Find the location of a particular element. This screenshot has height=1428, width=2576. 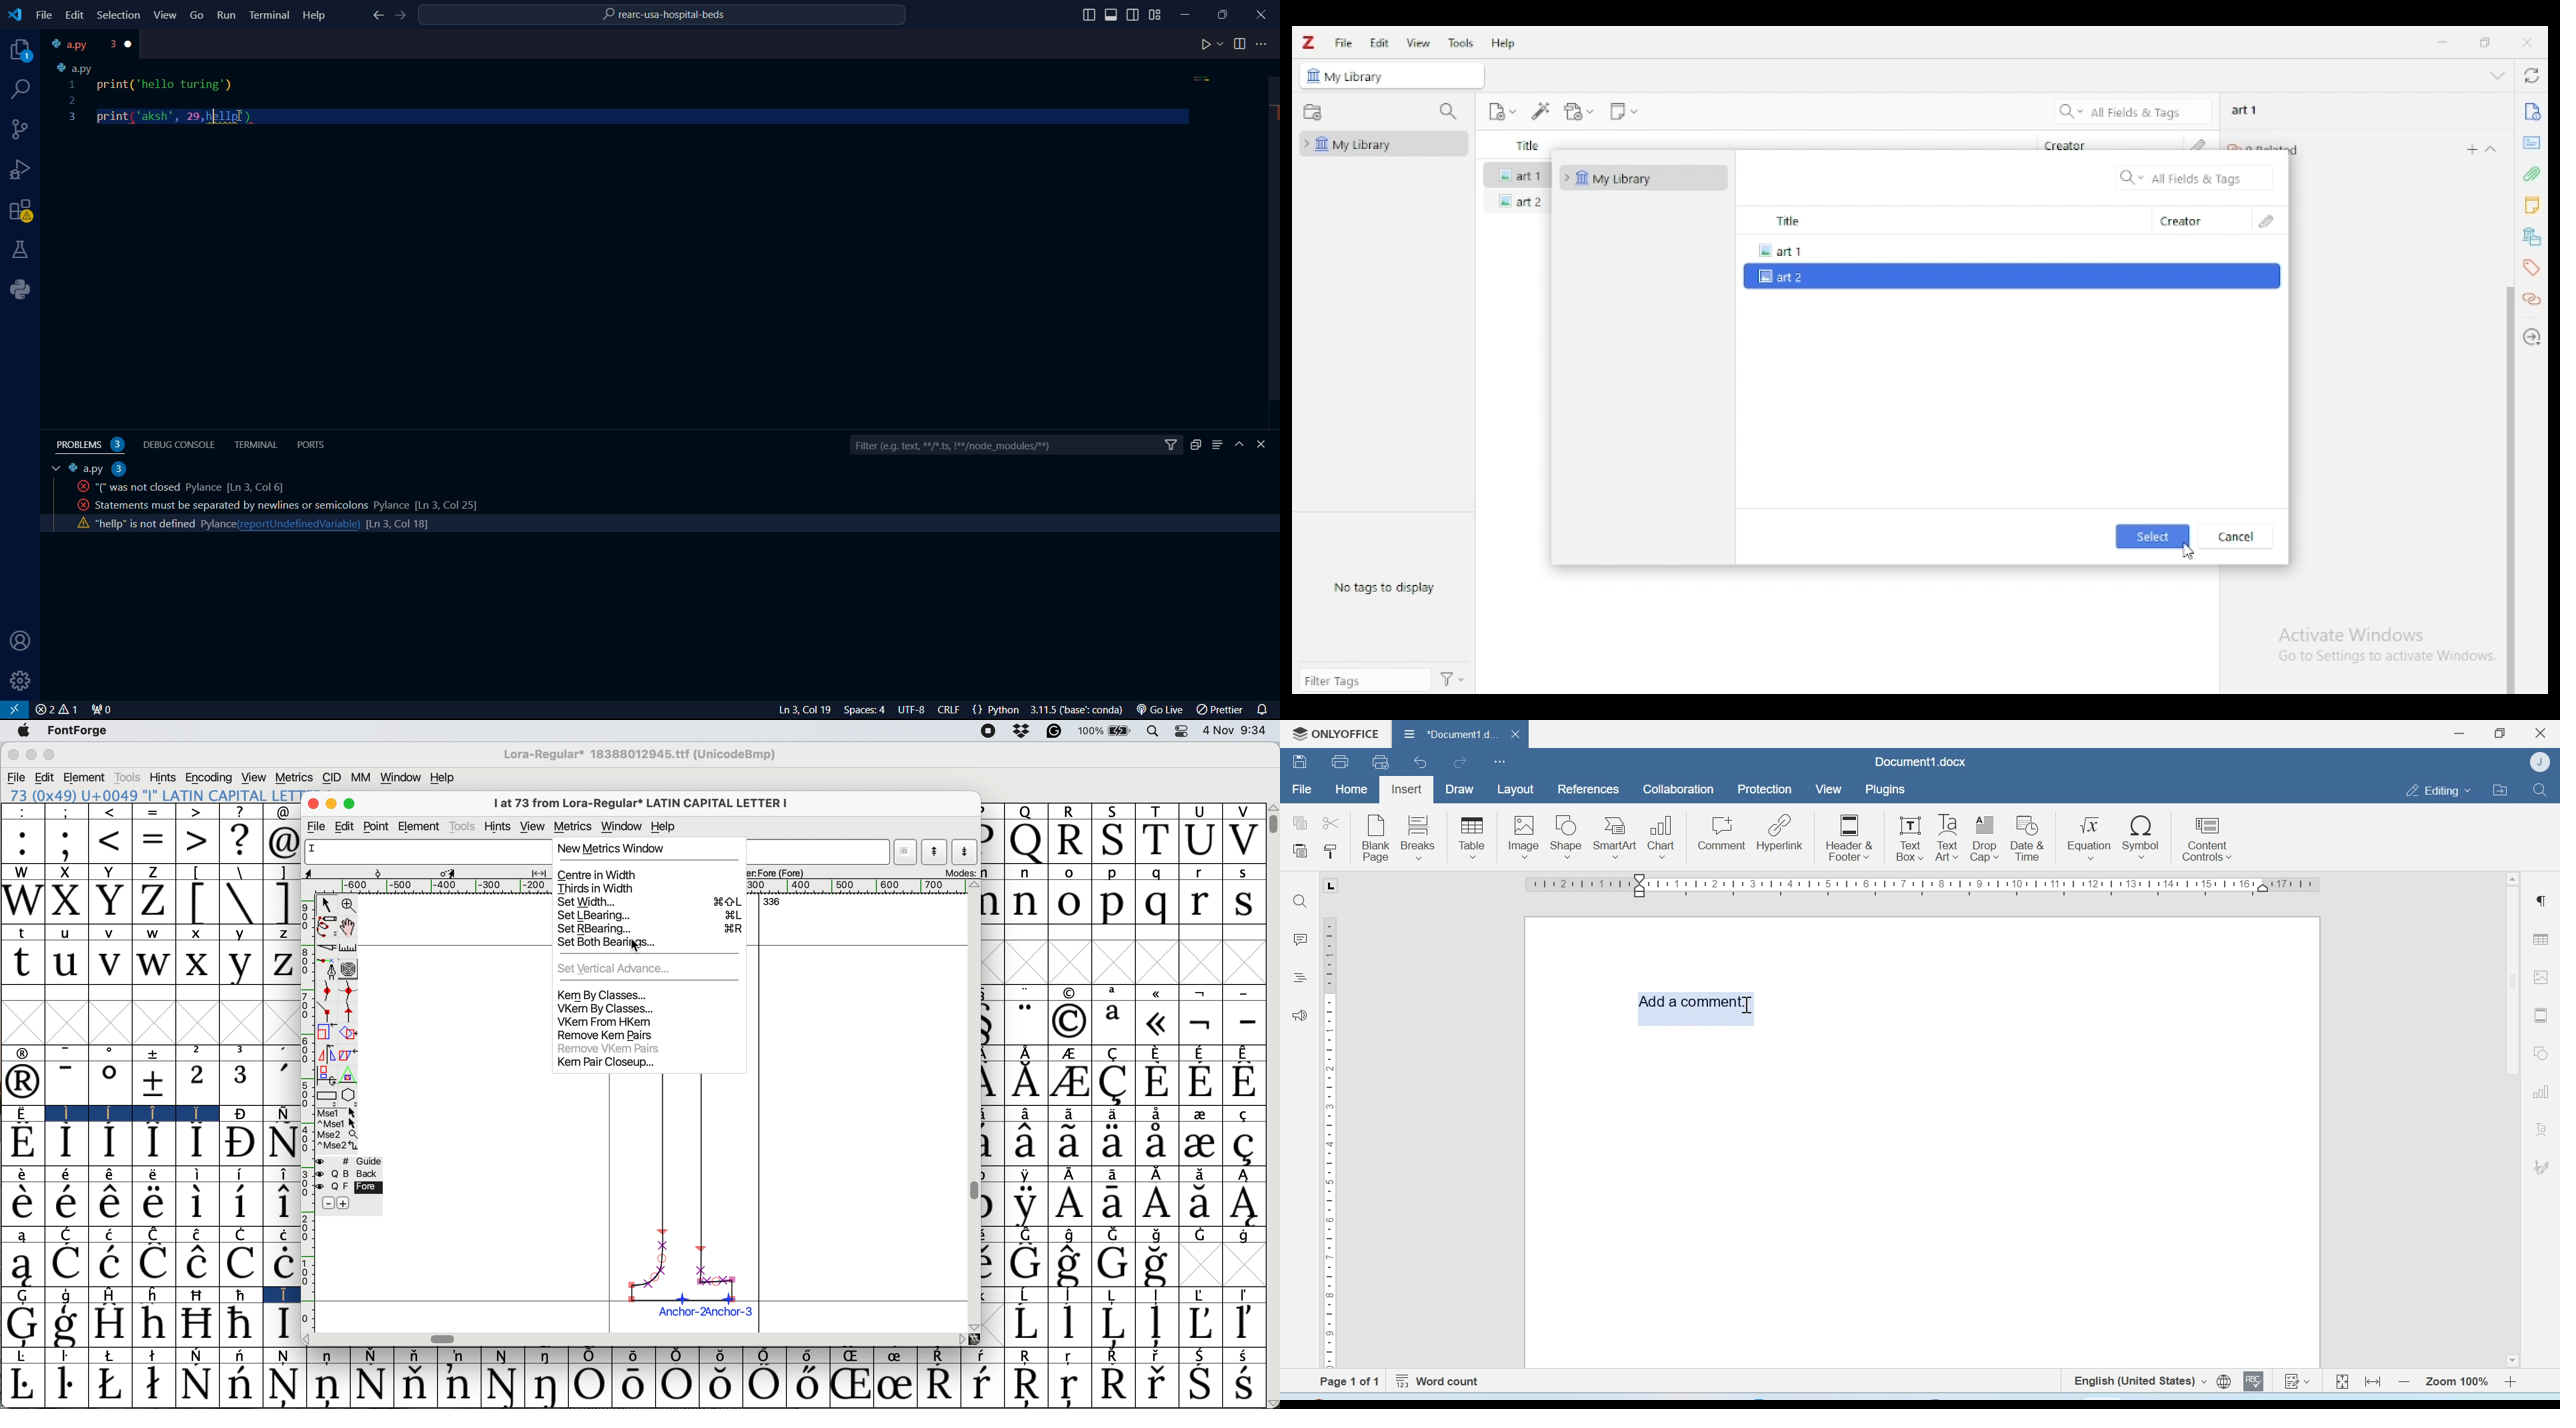

Copy style is located at coordinates (1330, 852).